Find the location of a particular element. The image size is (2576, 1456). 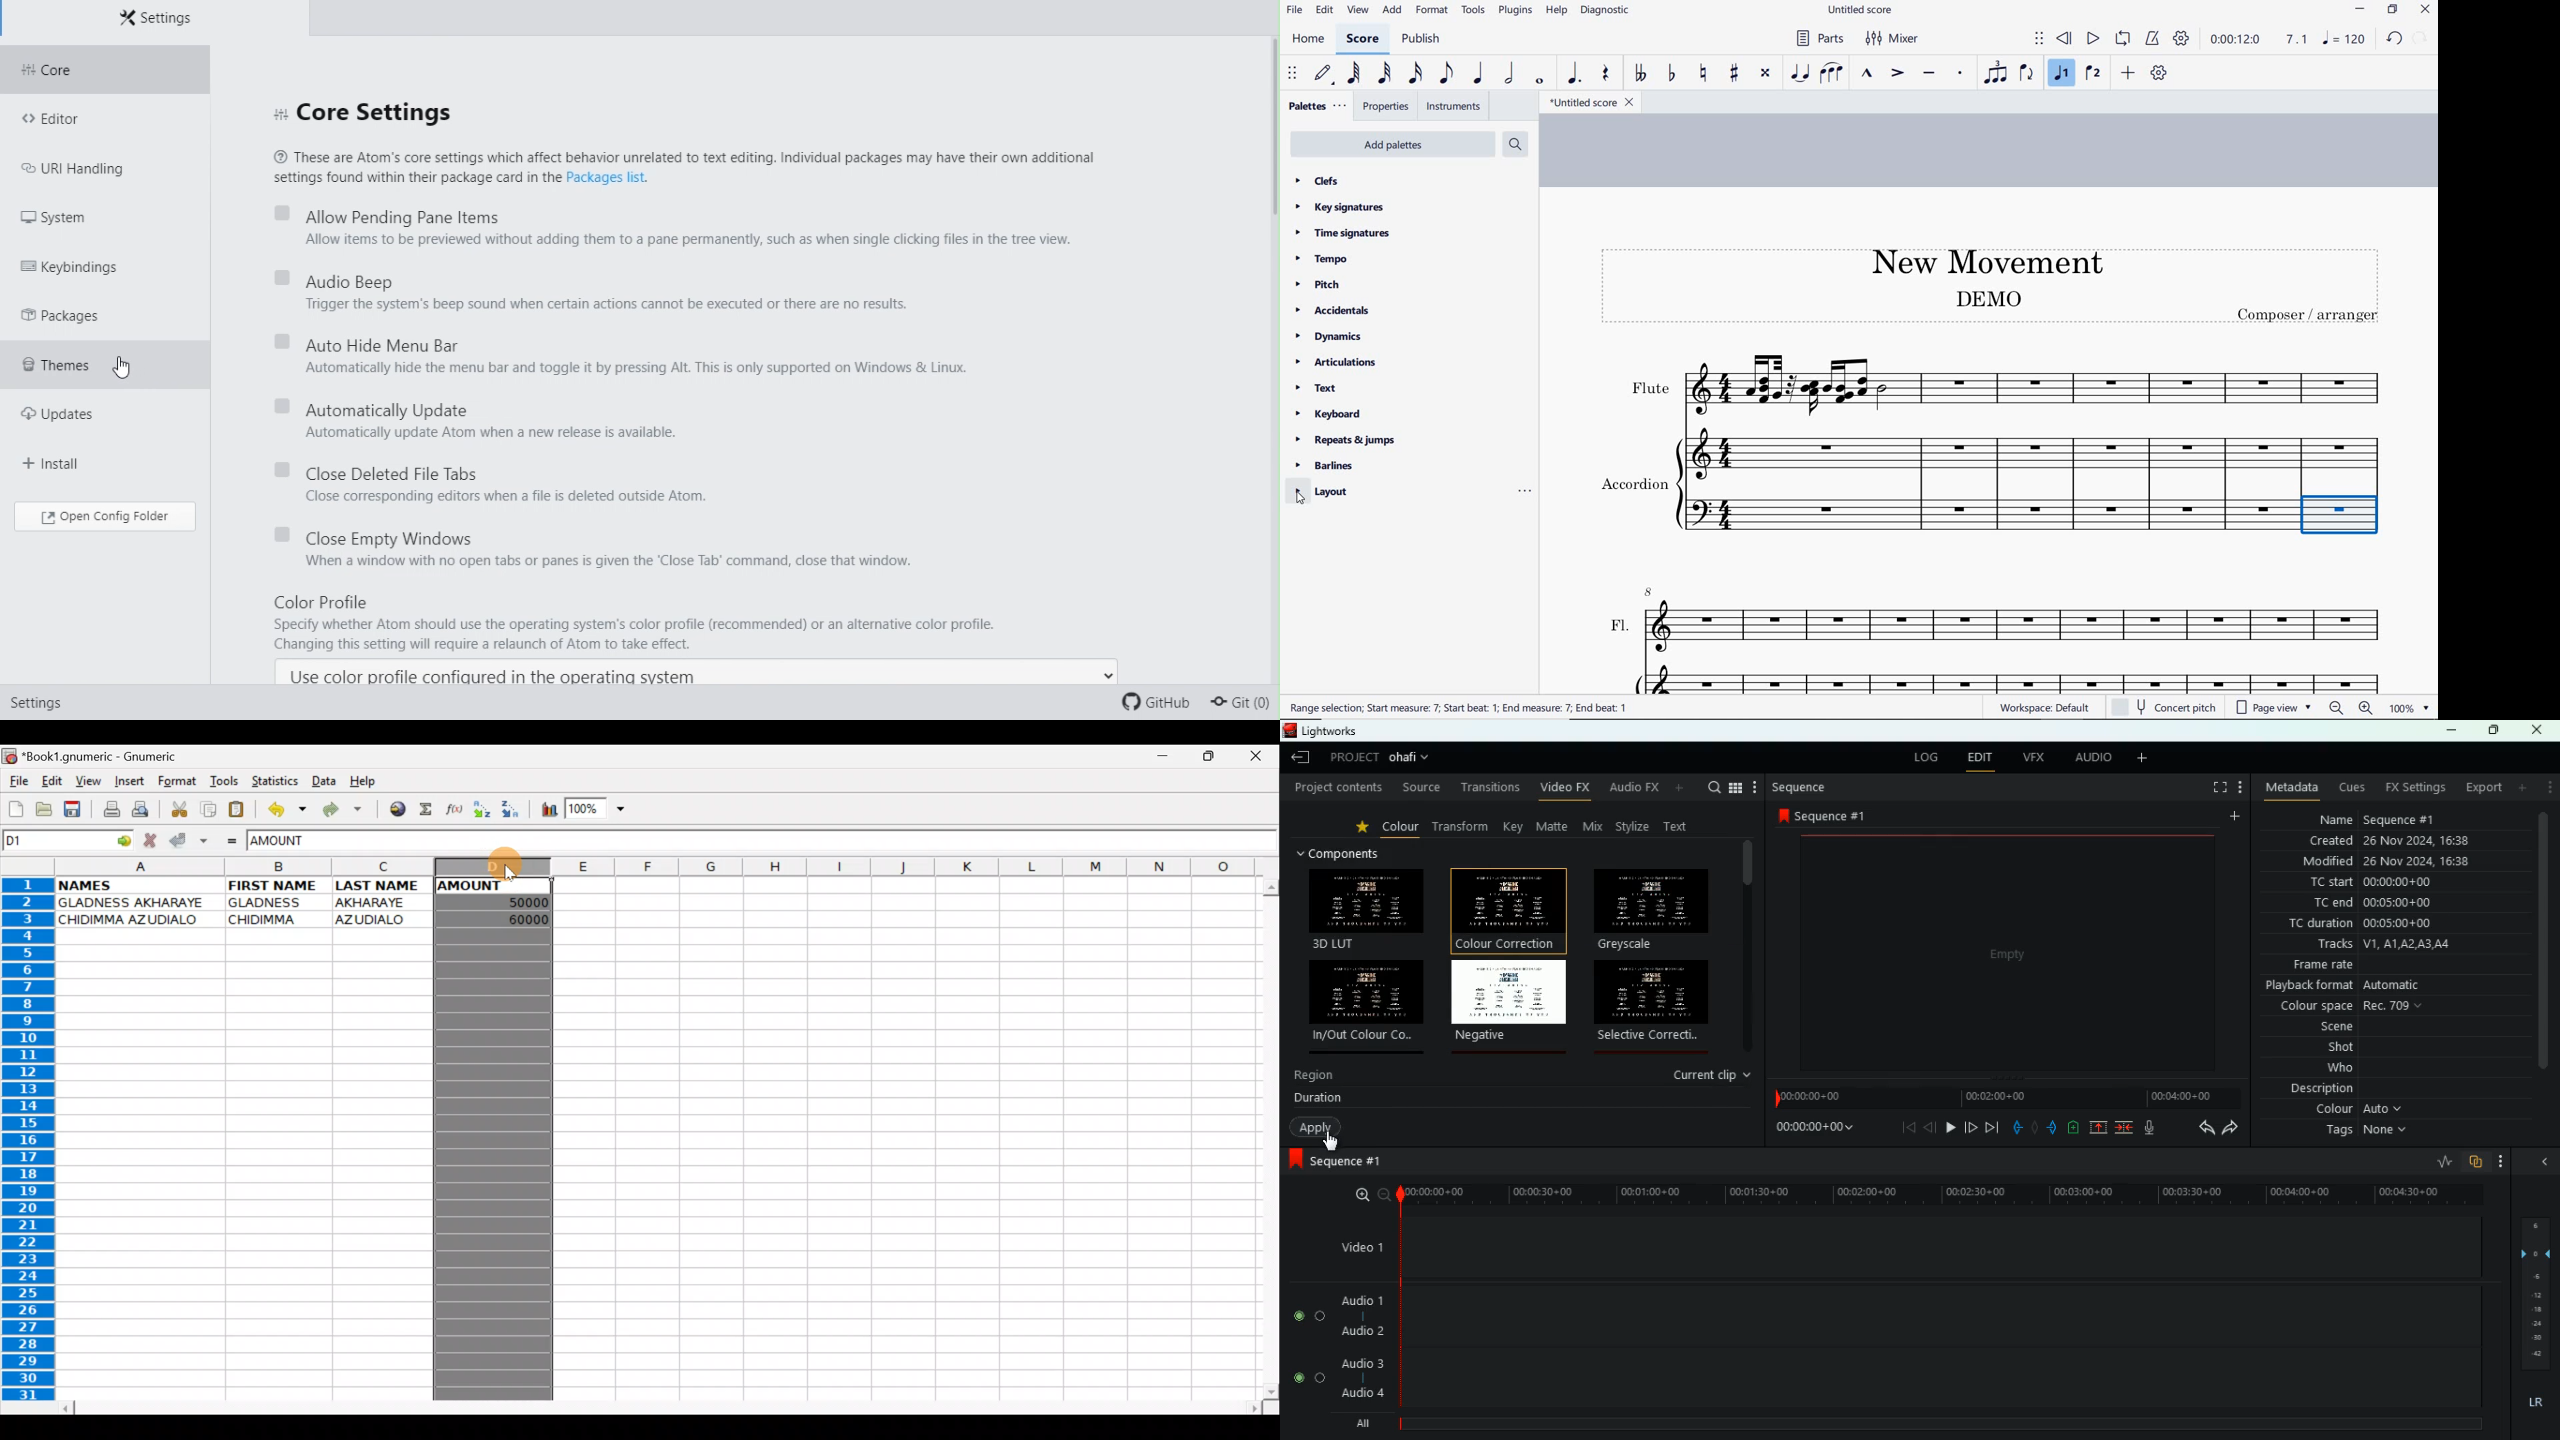

select to move is located at coordinates (2039, 39).